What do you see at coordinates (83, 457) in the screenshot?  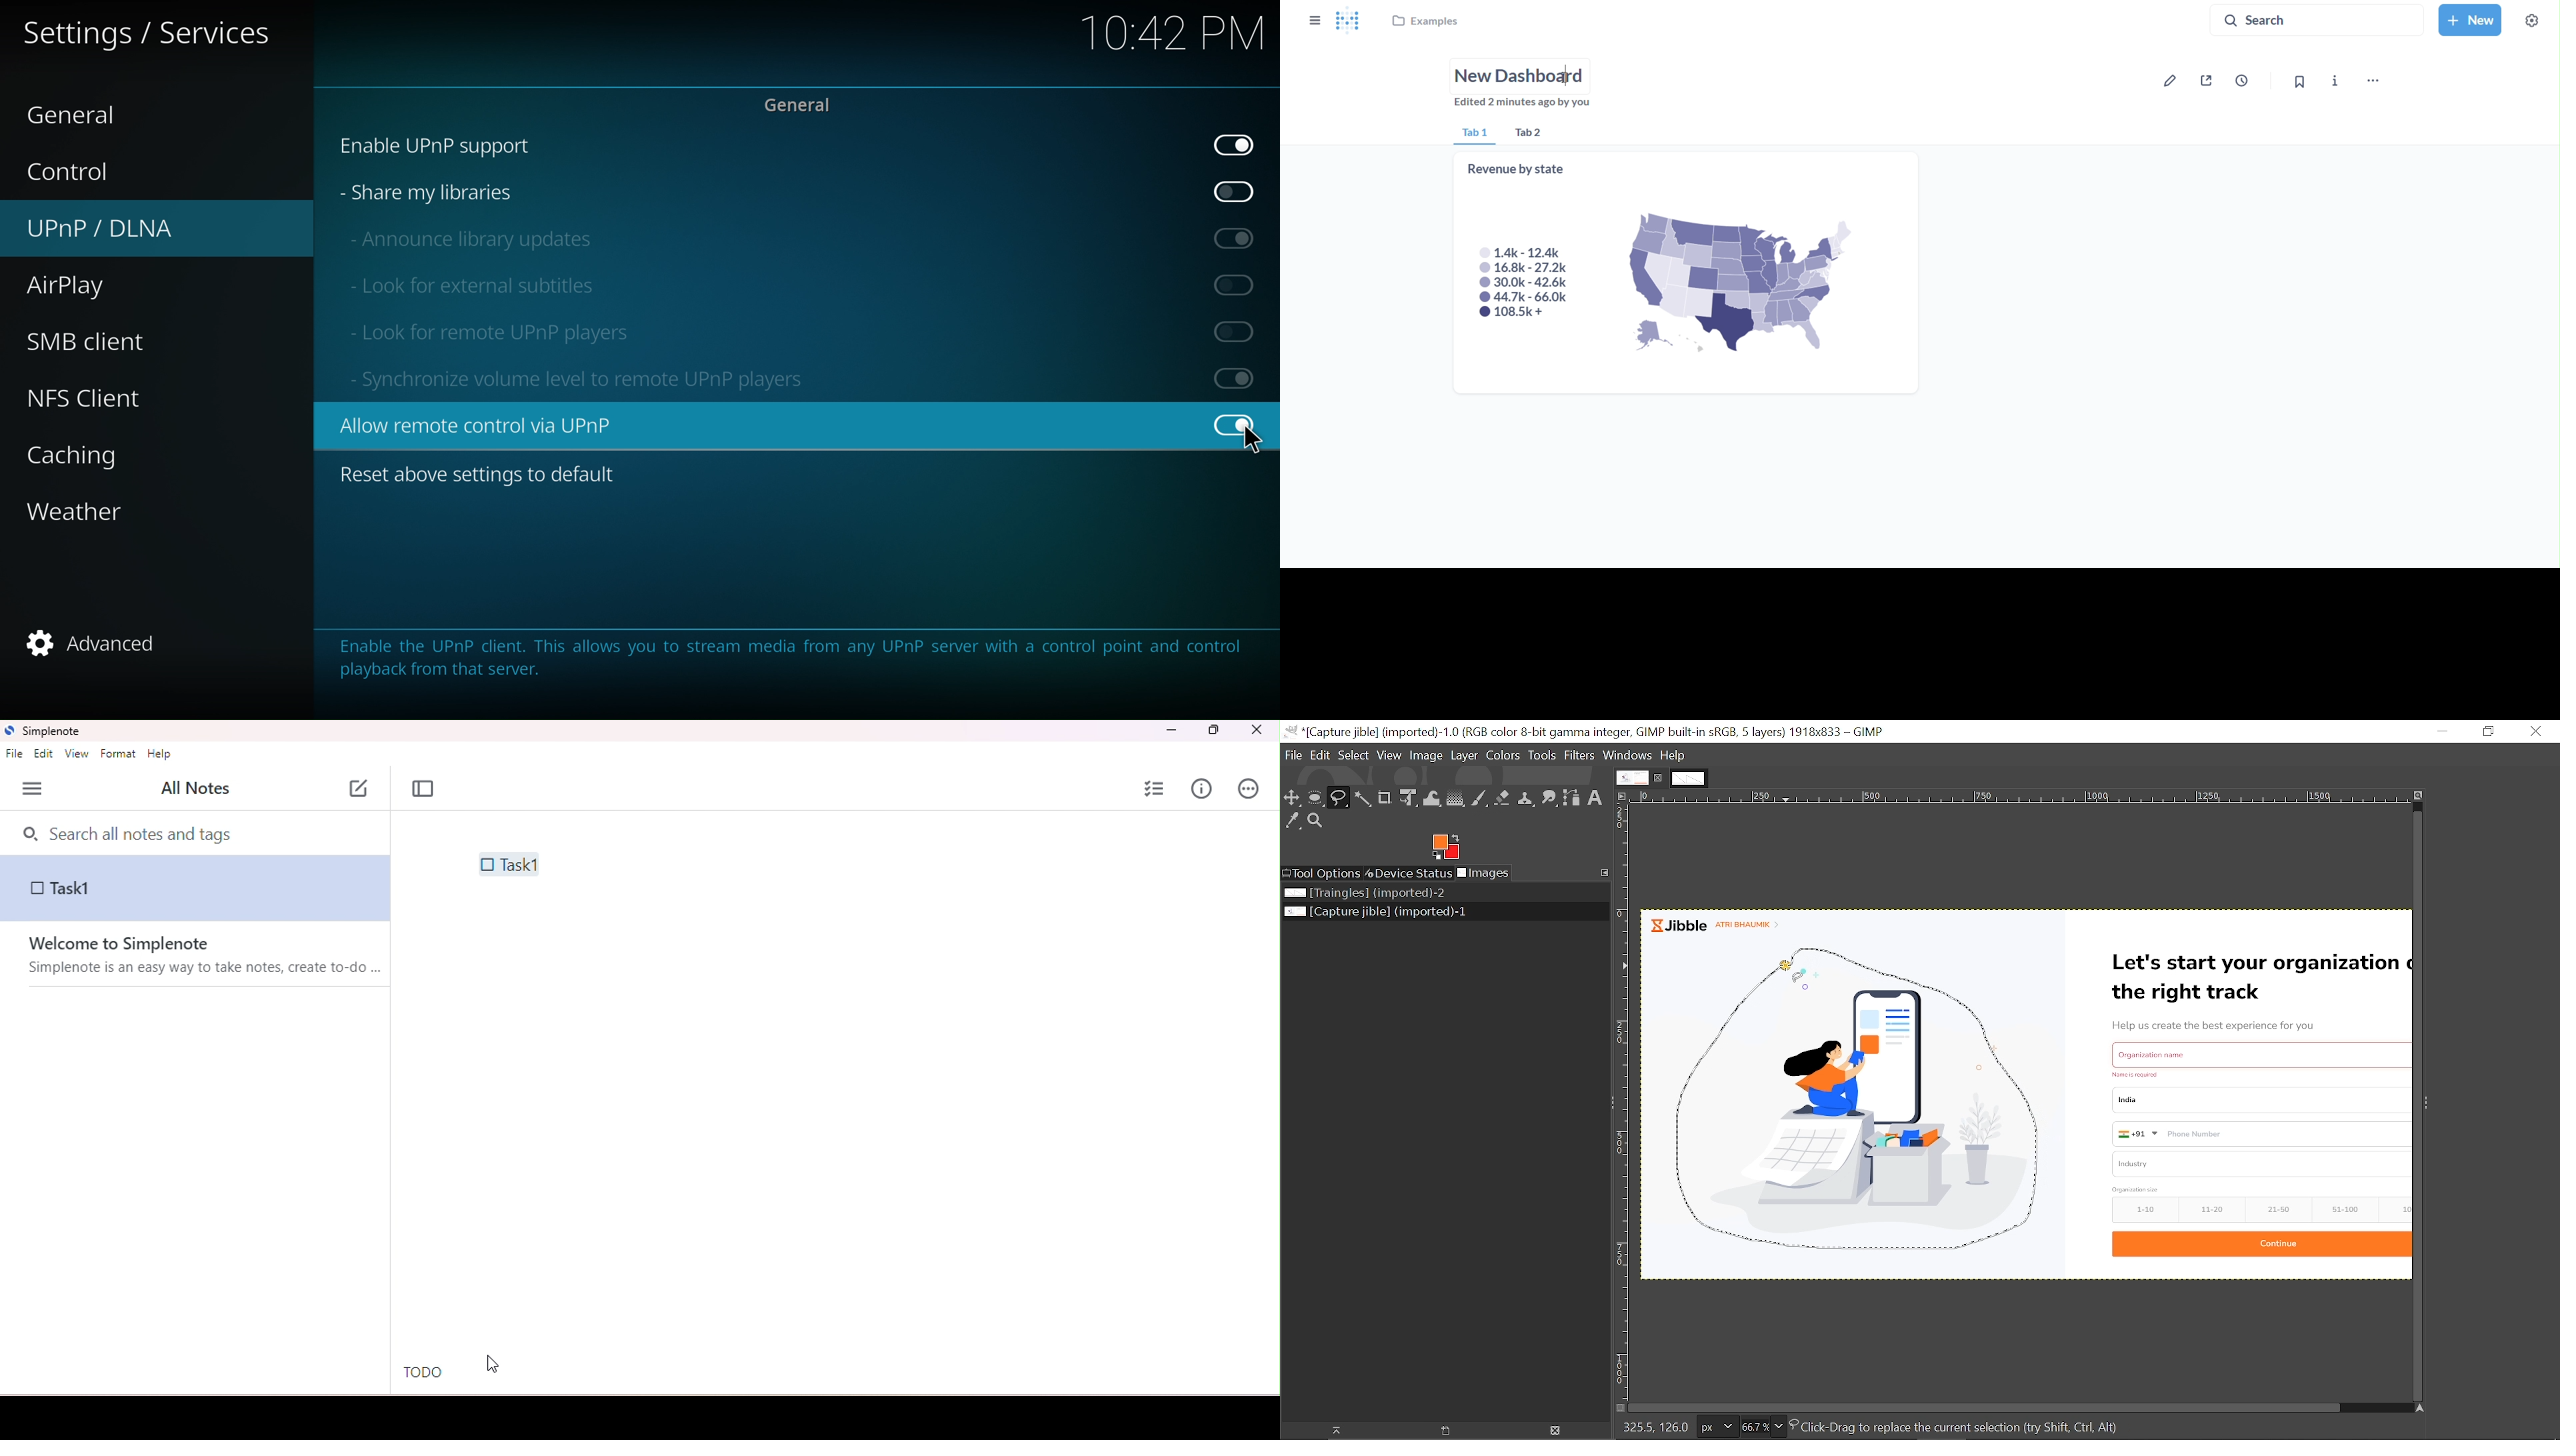 I see `caching` at bounding box center [83, 457].